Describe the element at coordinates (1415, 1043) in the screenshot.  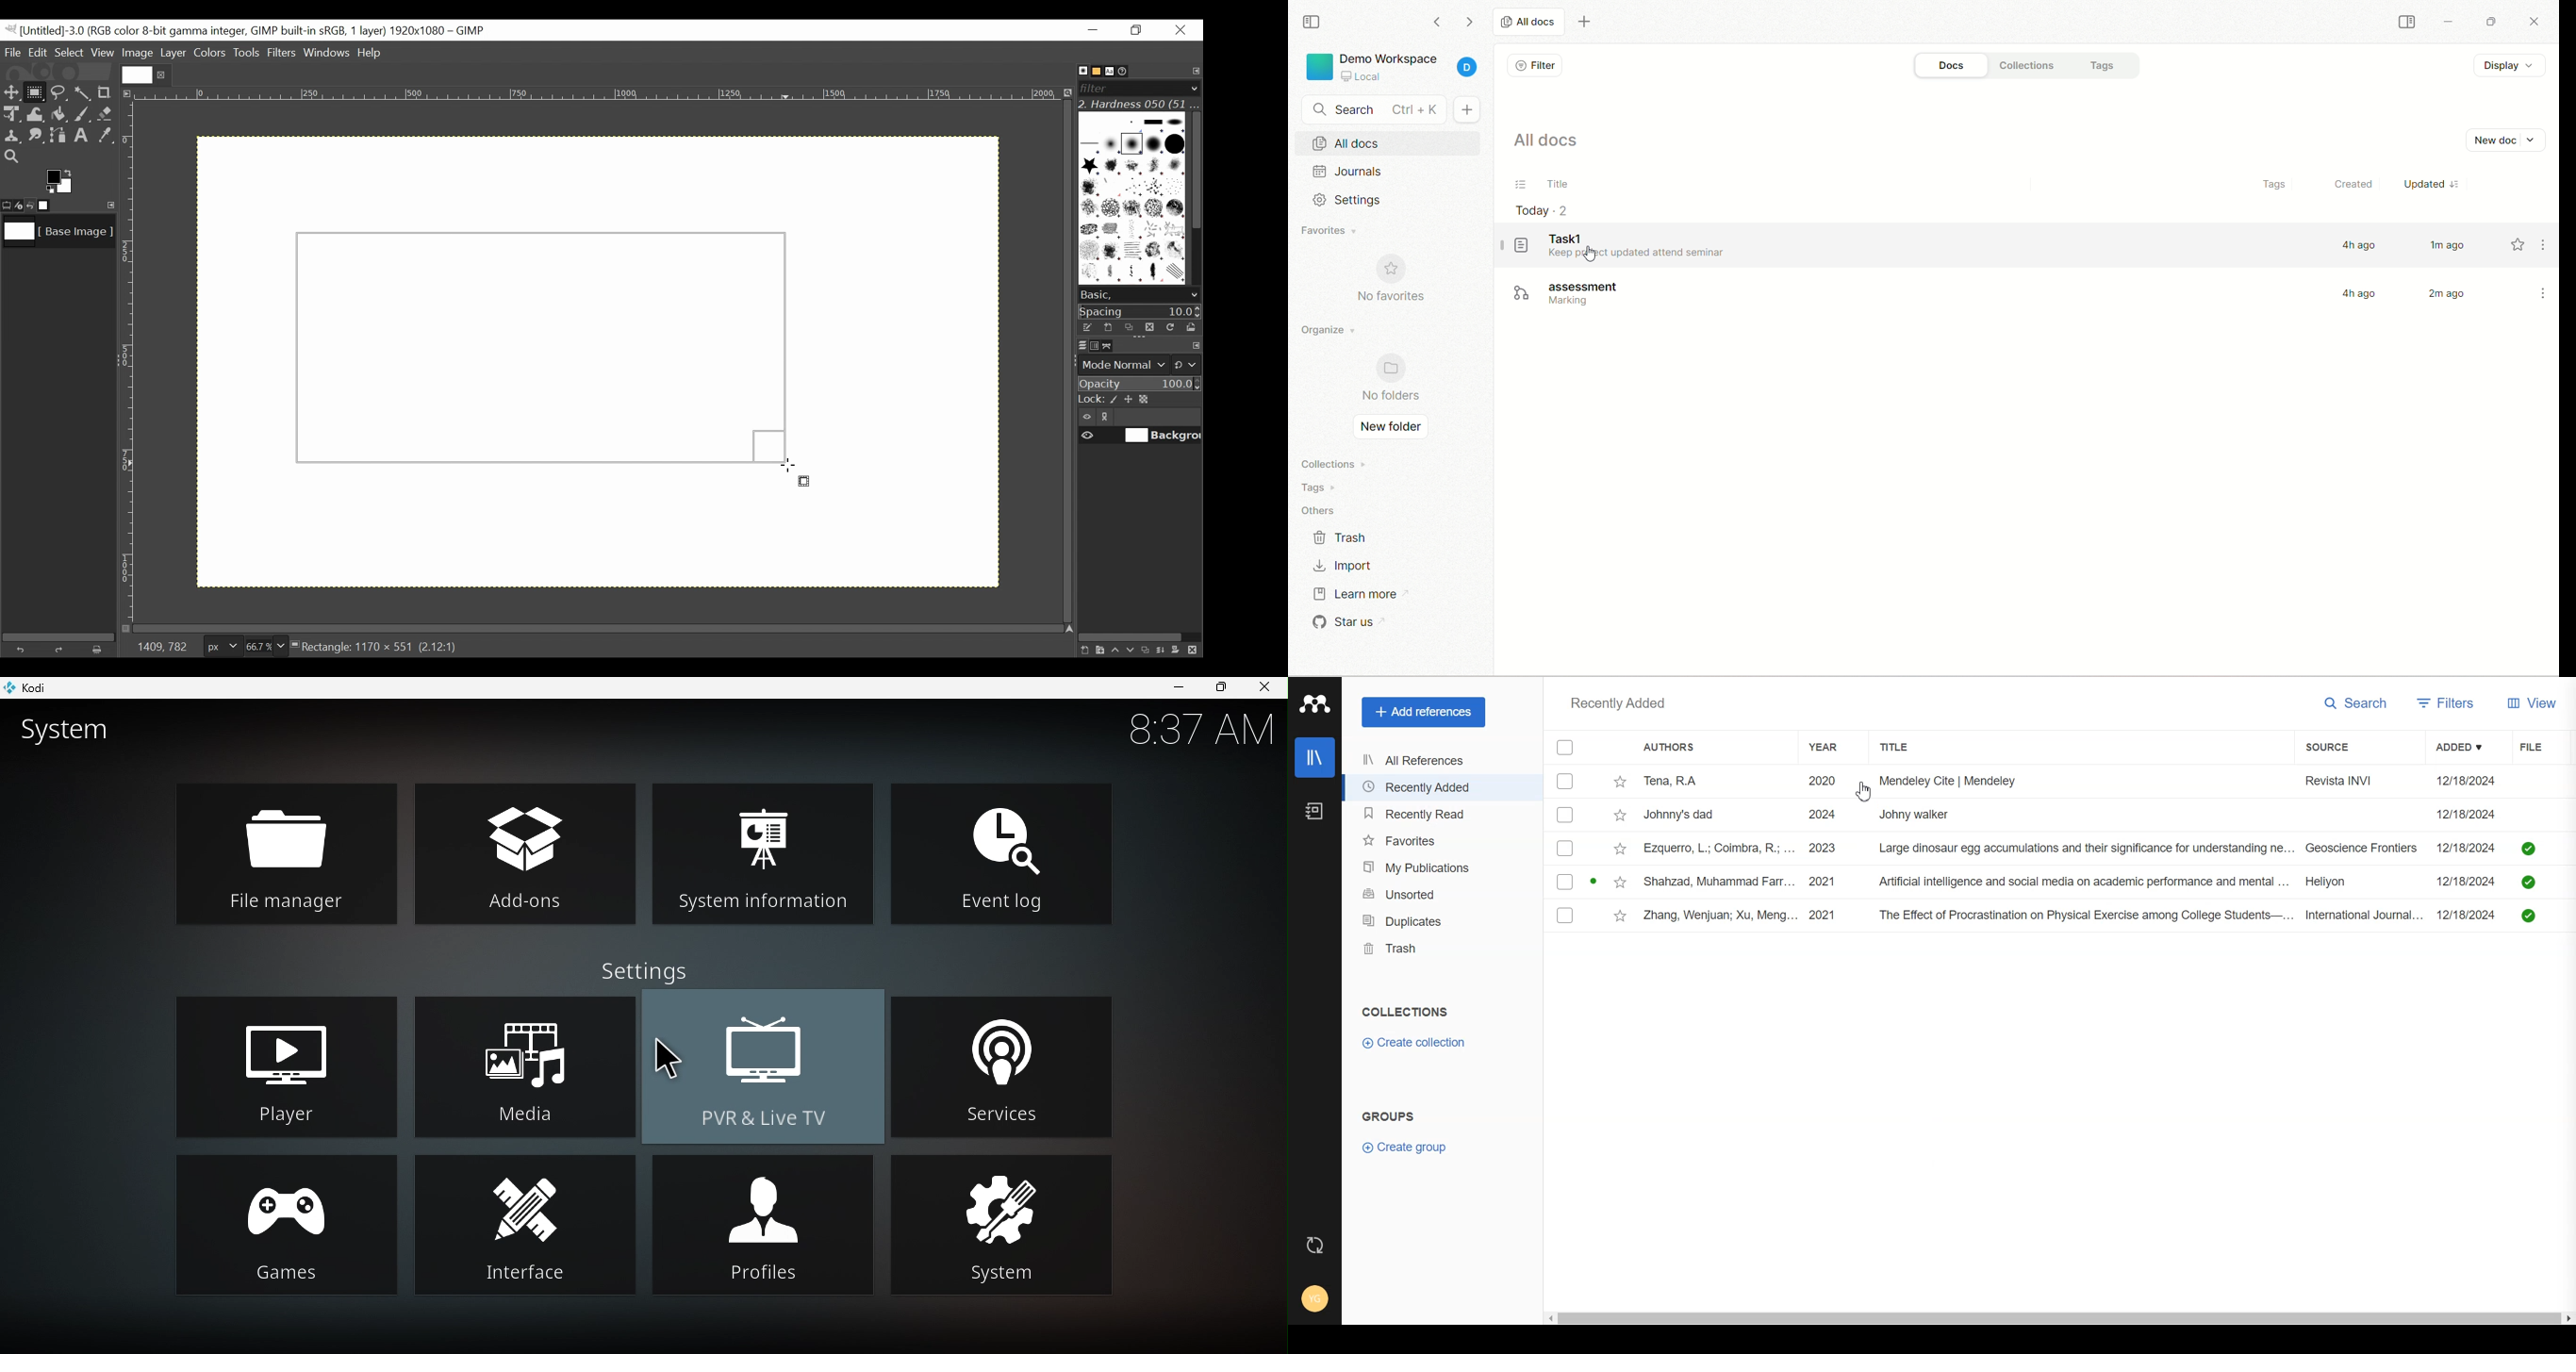
I see `Create Collection` at that location.